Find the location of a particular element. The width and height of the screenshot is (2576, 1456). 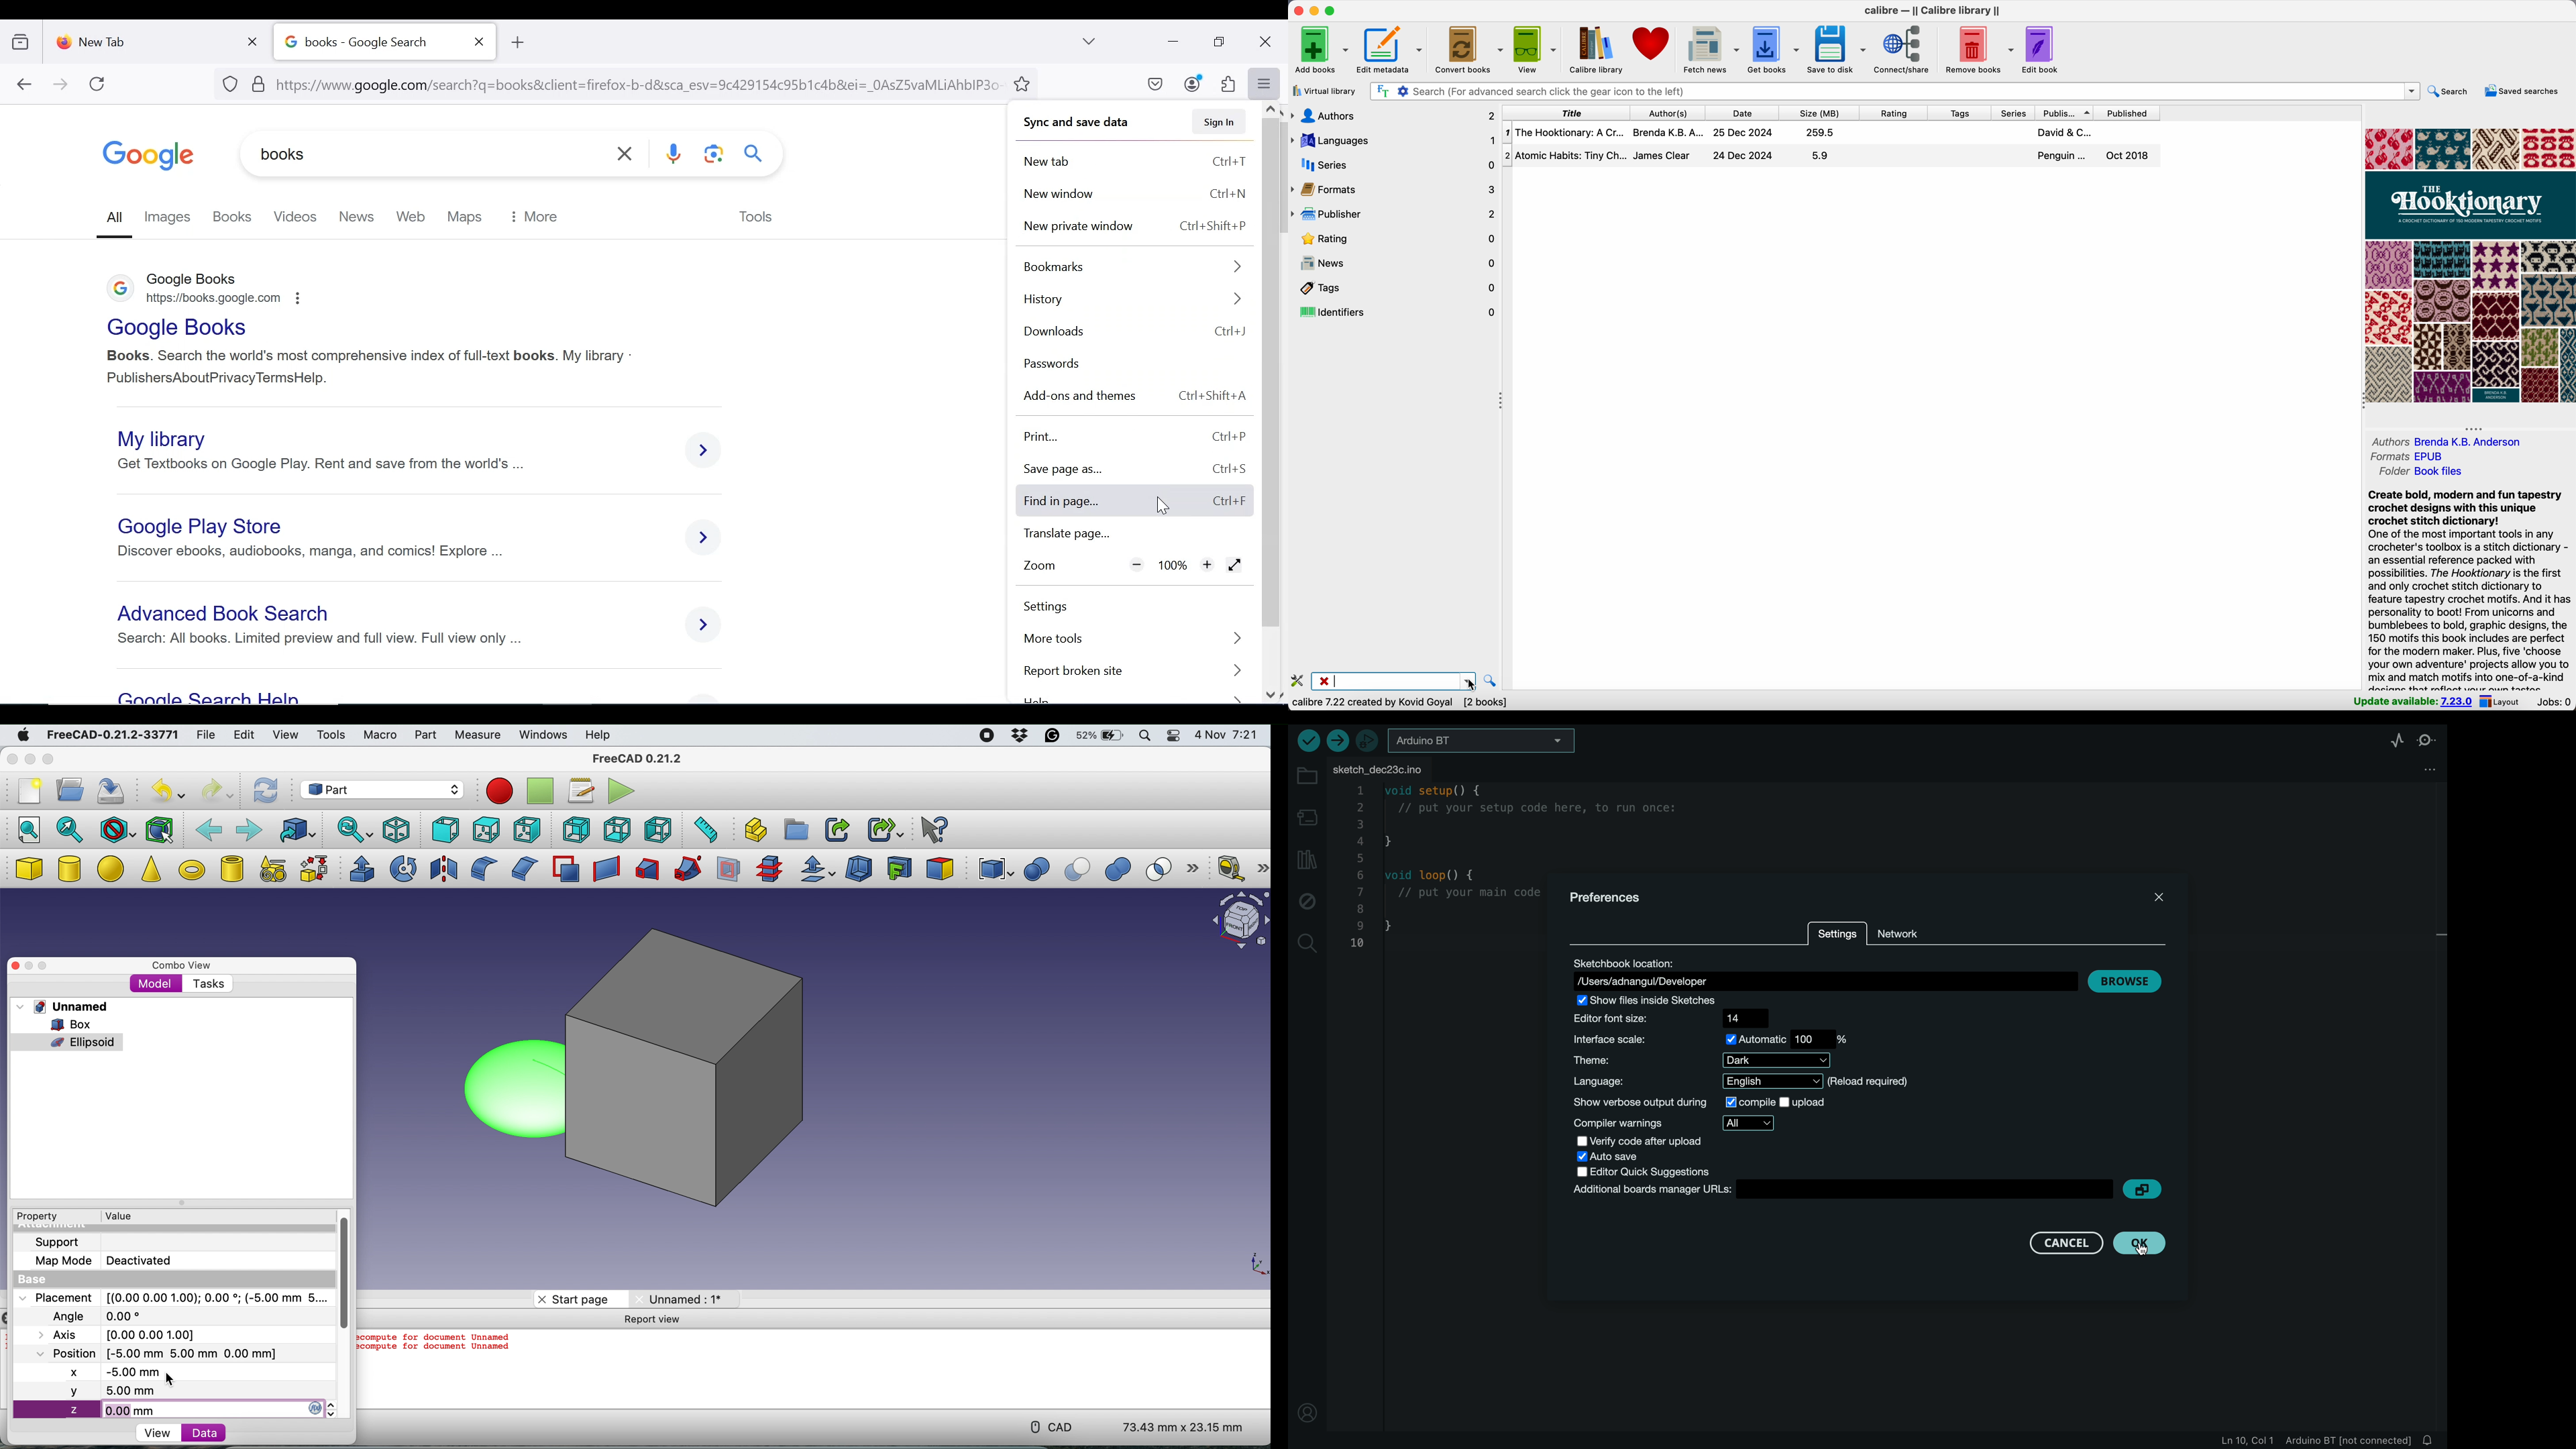

thickness is located at coordinates (860, 870).